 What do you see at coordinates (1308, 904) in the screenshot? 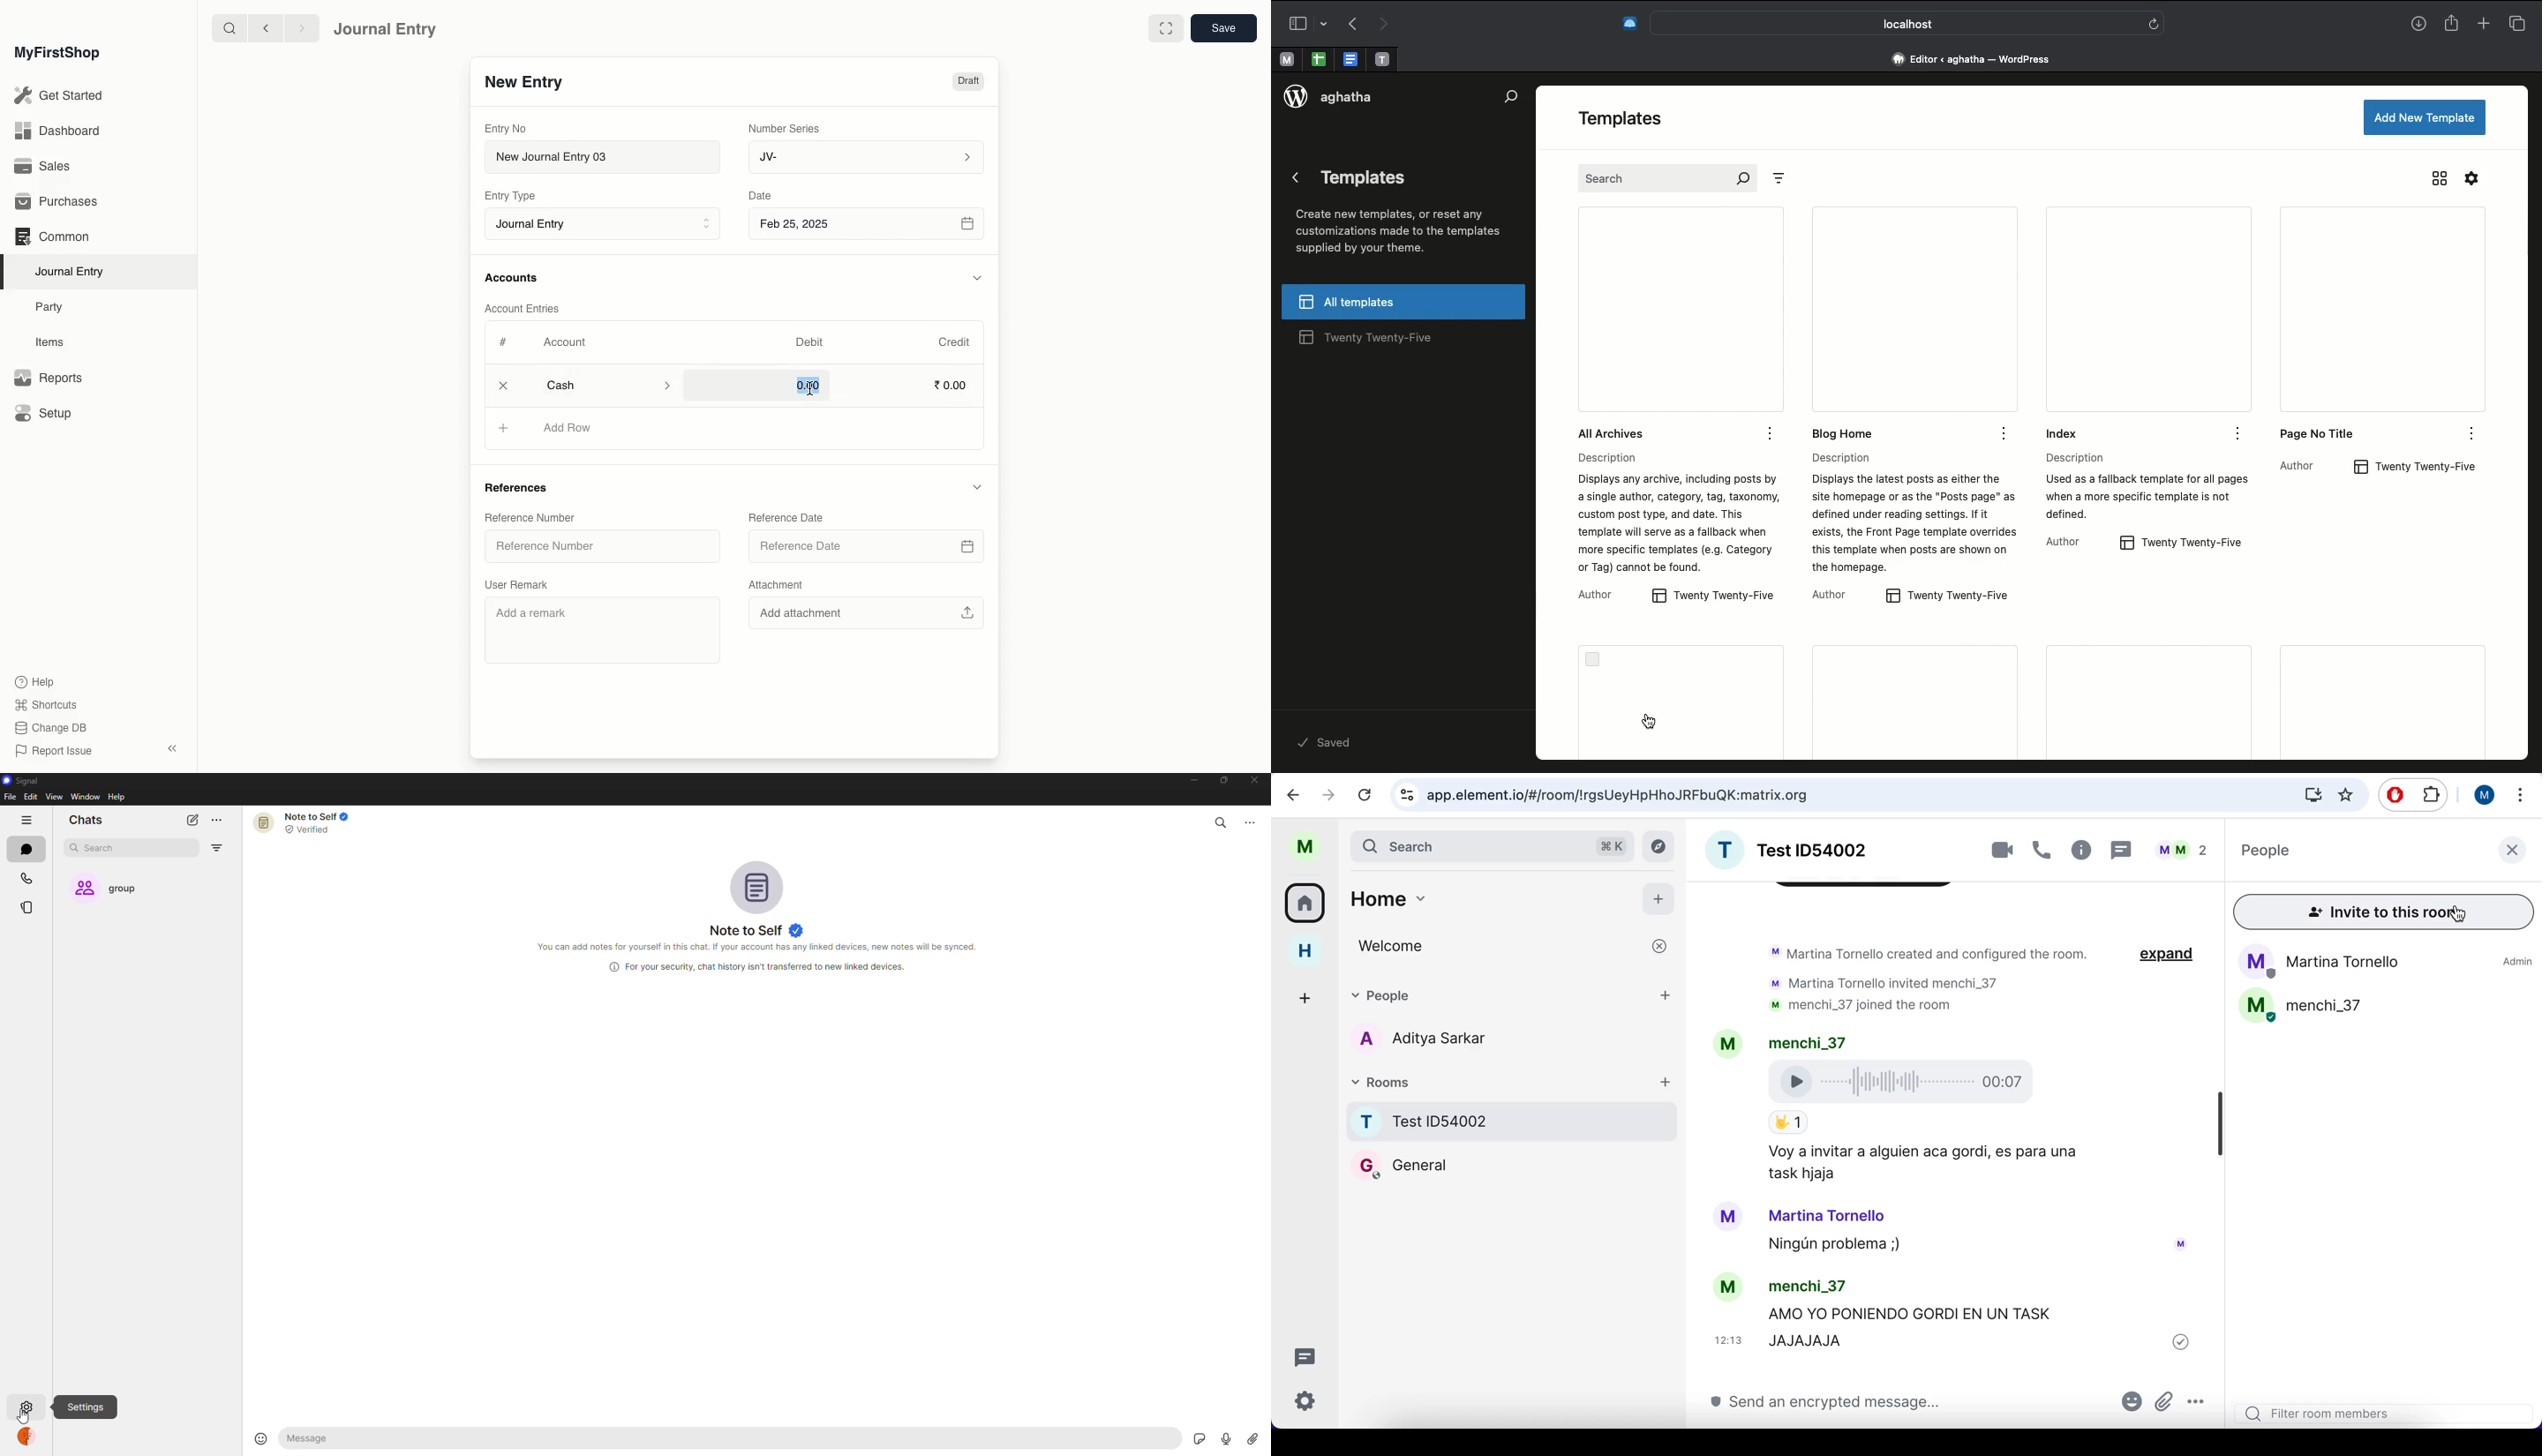
I see `rooms` at bounding box center [1308, 904].